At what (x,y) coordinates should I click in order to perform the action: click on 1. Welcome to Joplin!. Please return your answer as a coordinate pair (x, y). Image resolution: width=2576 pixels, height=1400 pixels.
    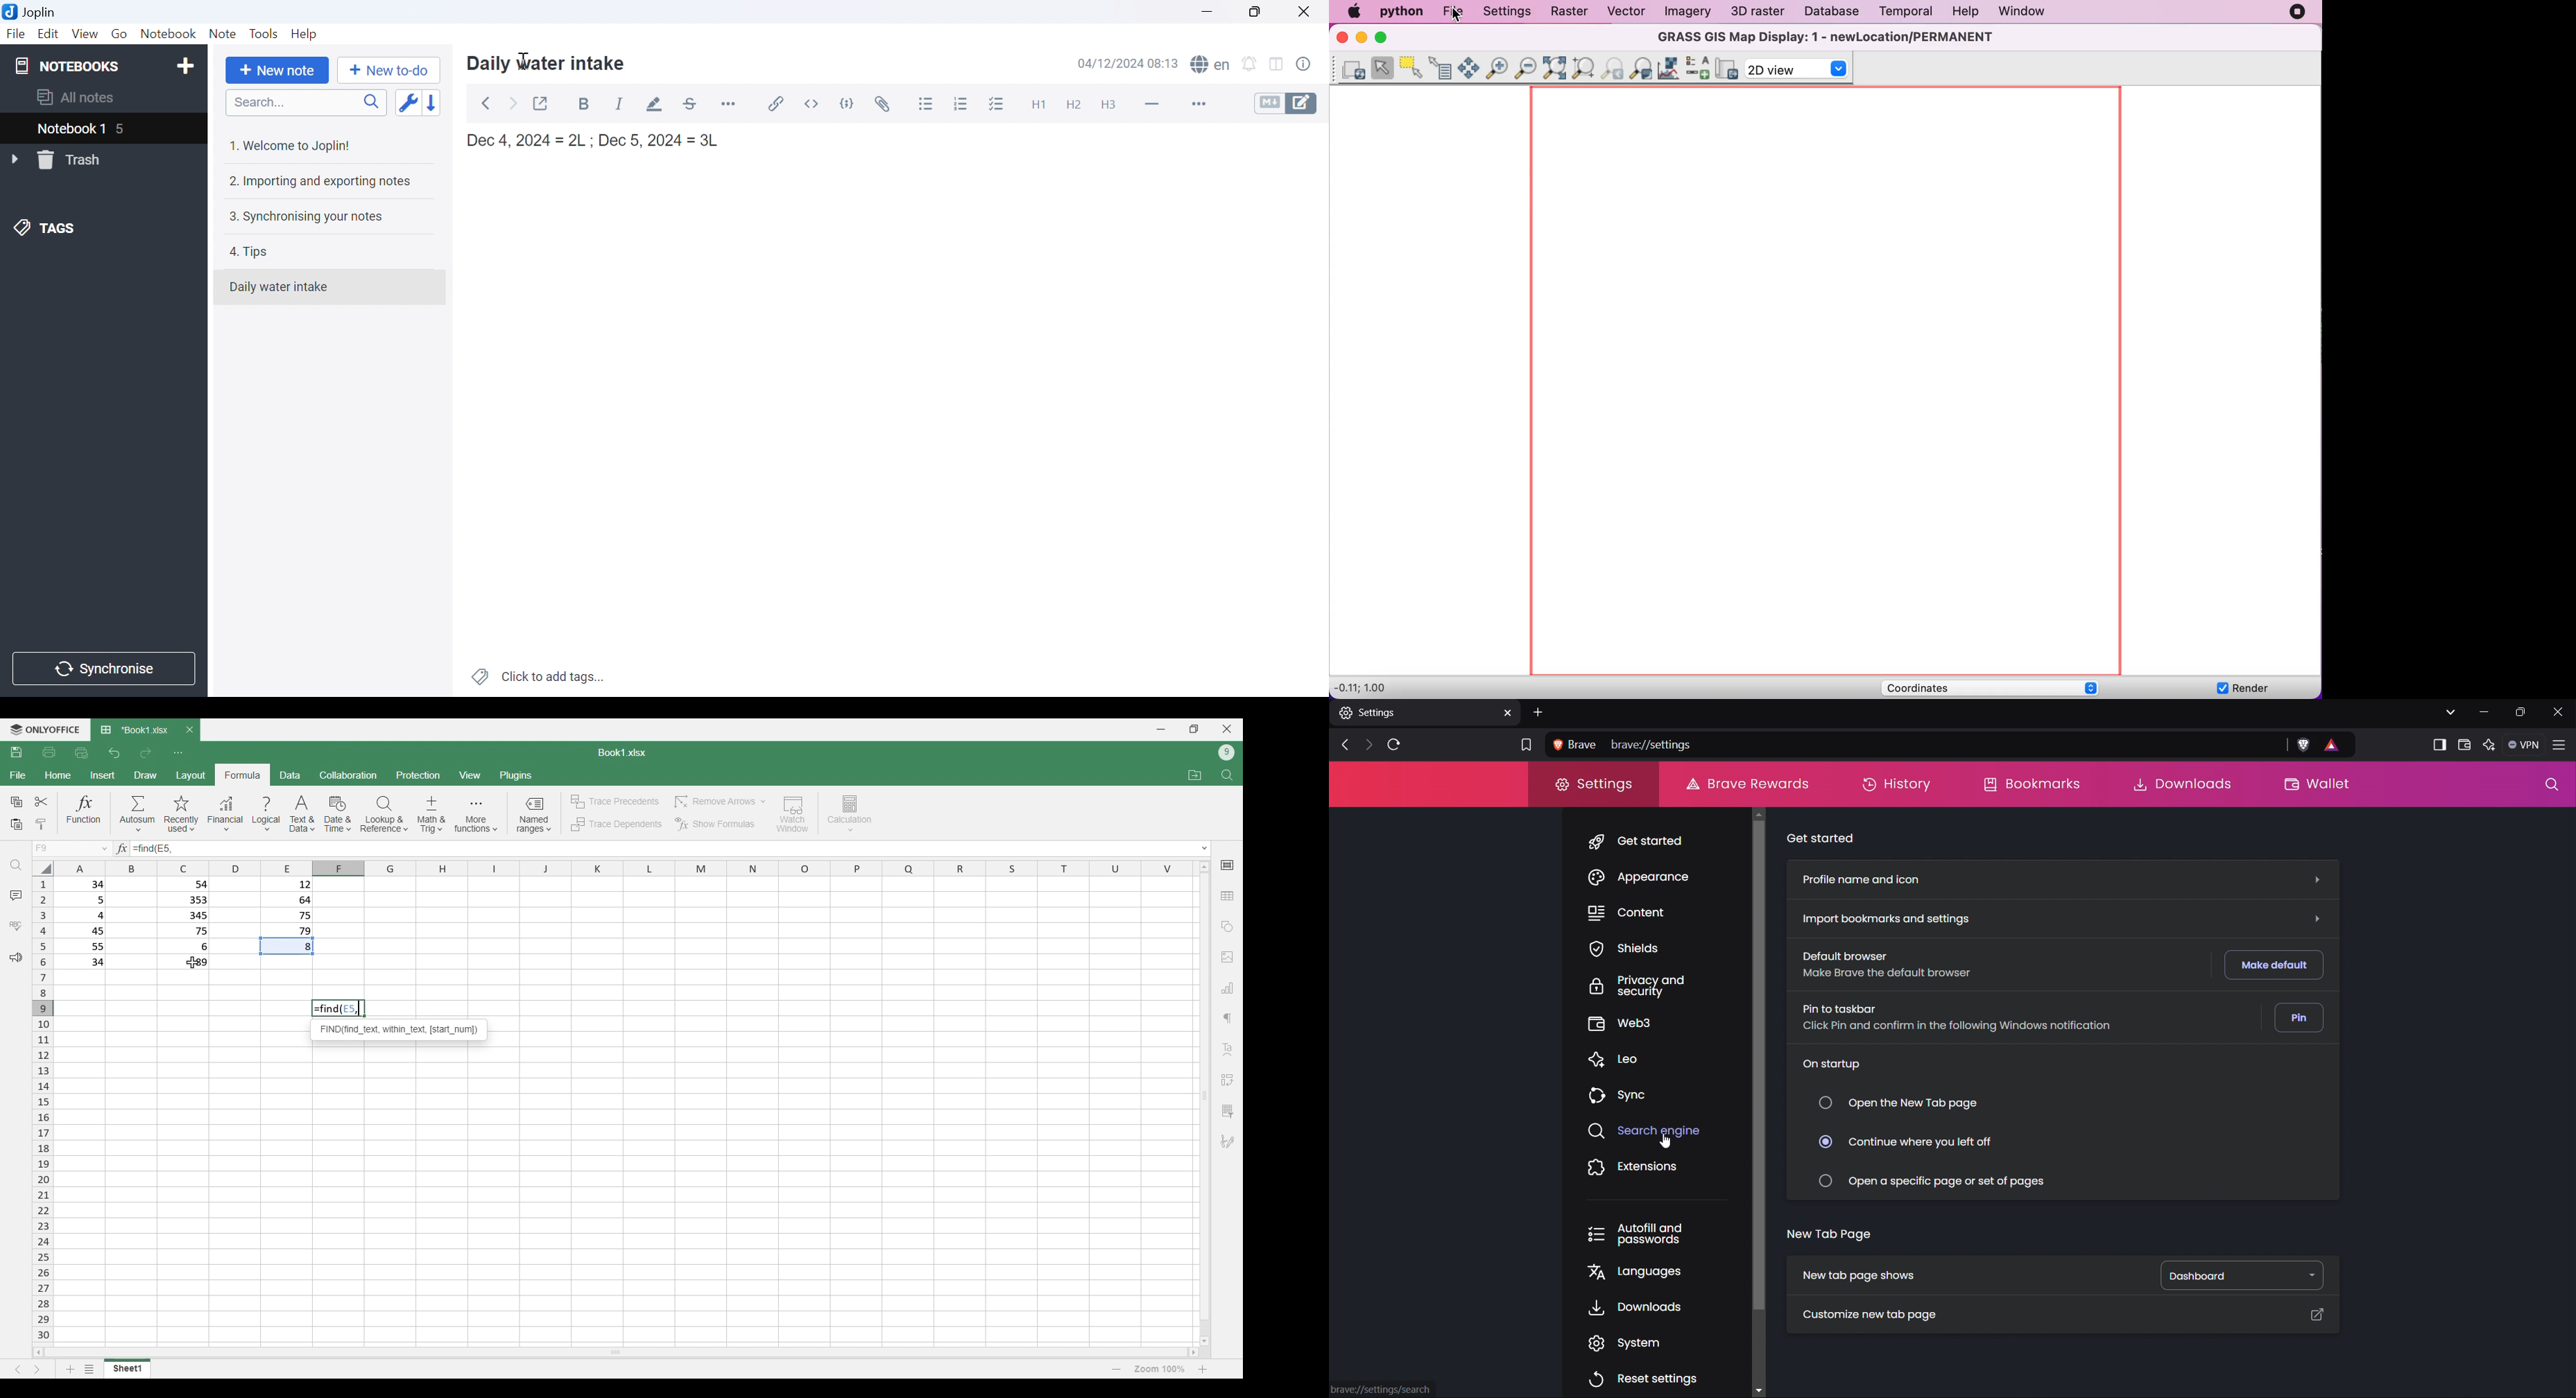
    Looking at the image, I should click on (293, 143).